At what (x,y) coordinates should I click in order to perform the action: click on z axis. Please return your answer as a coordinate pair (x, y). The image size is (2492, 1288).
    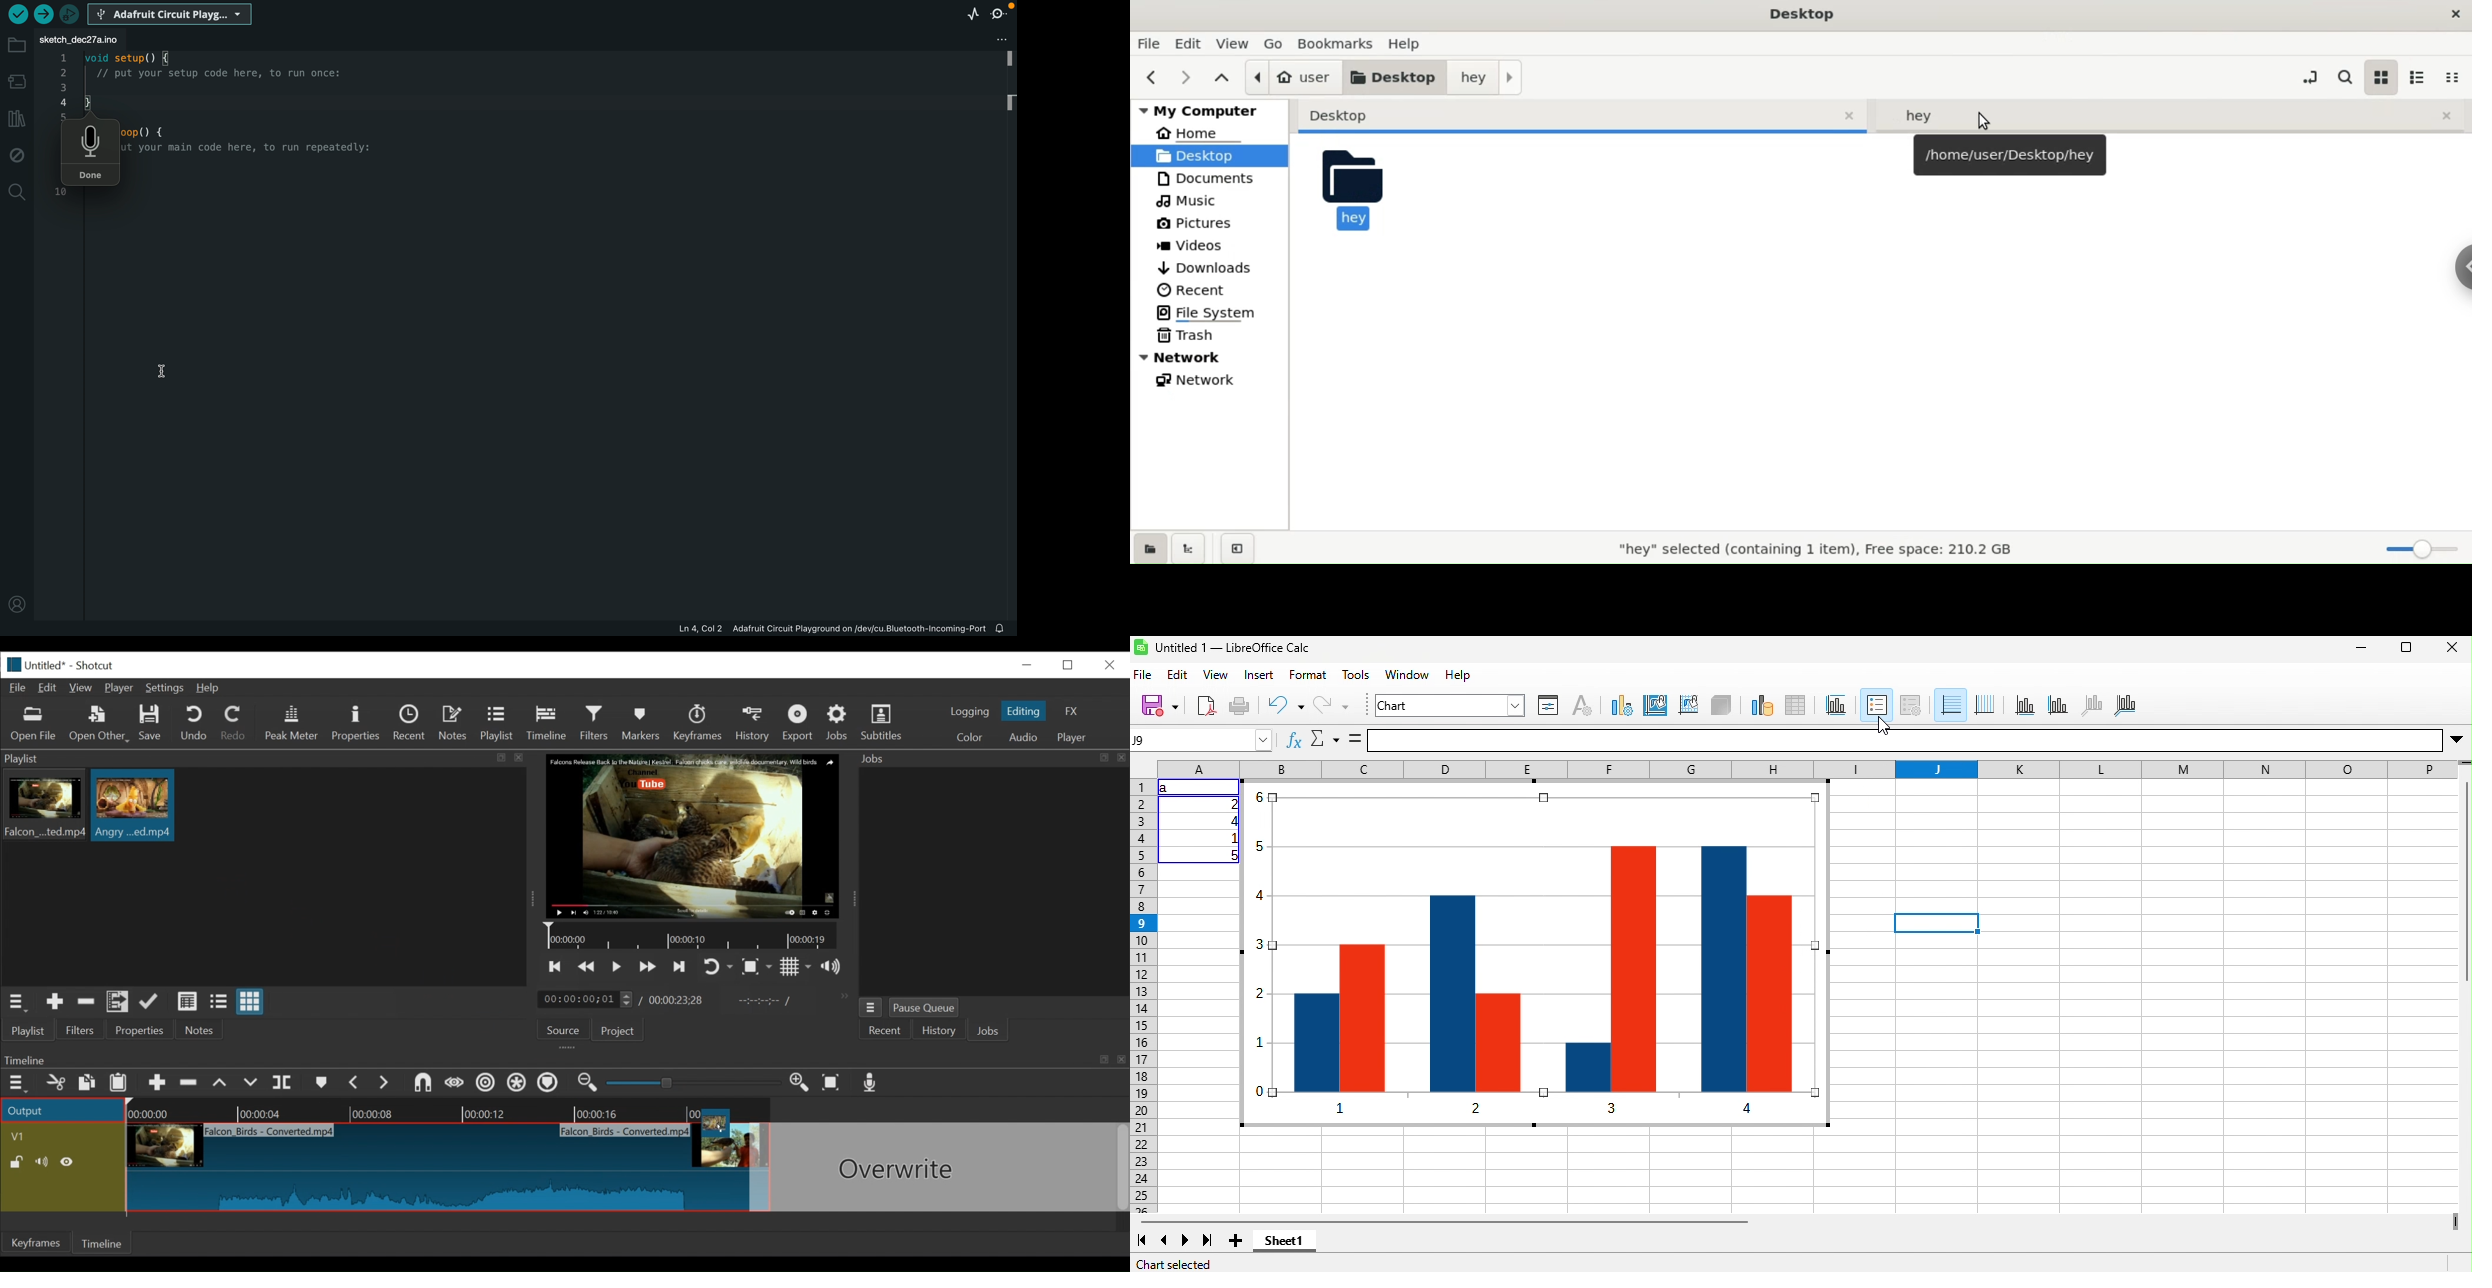
    Looking at the image, I should click on (2093, 706).